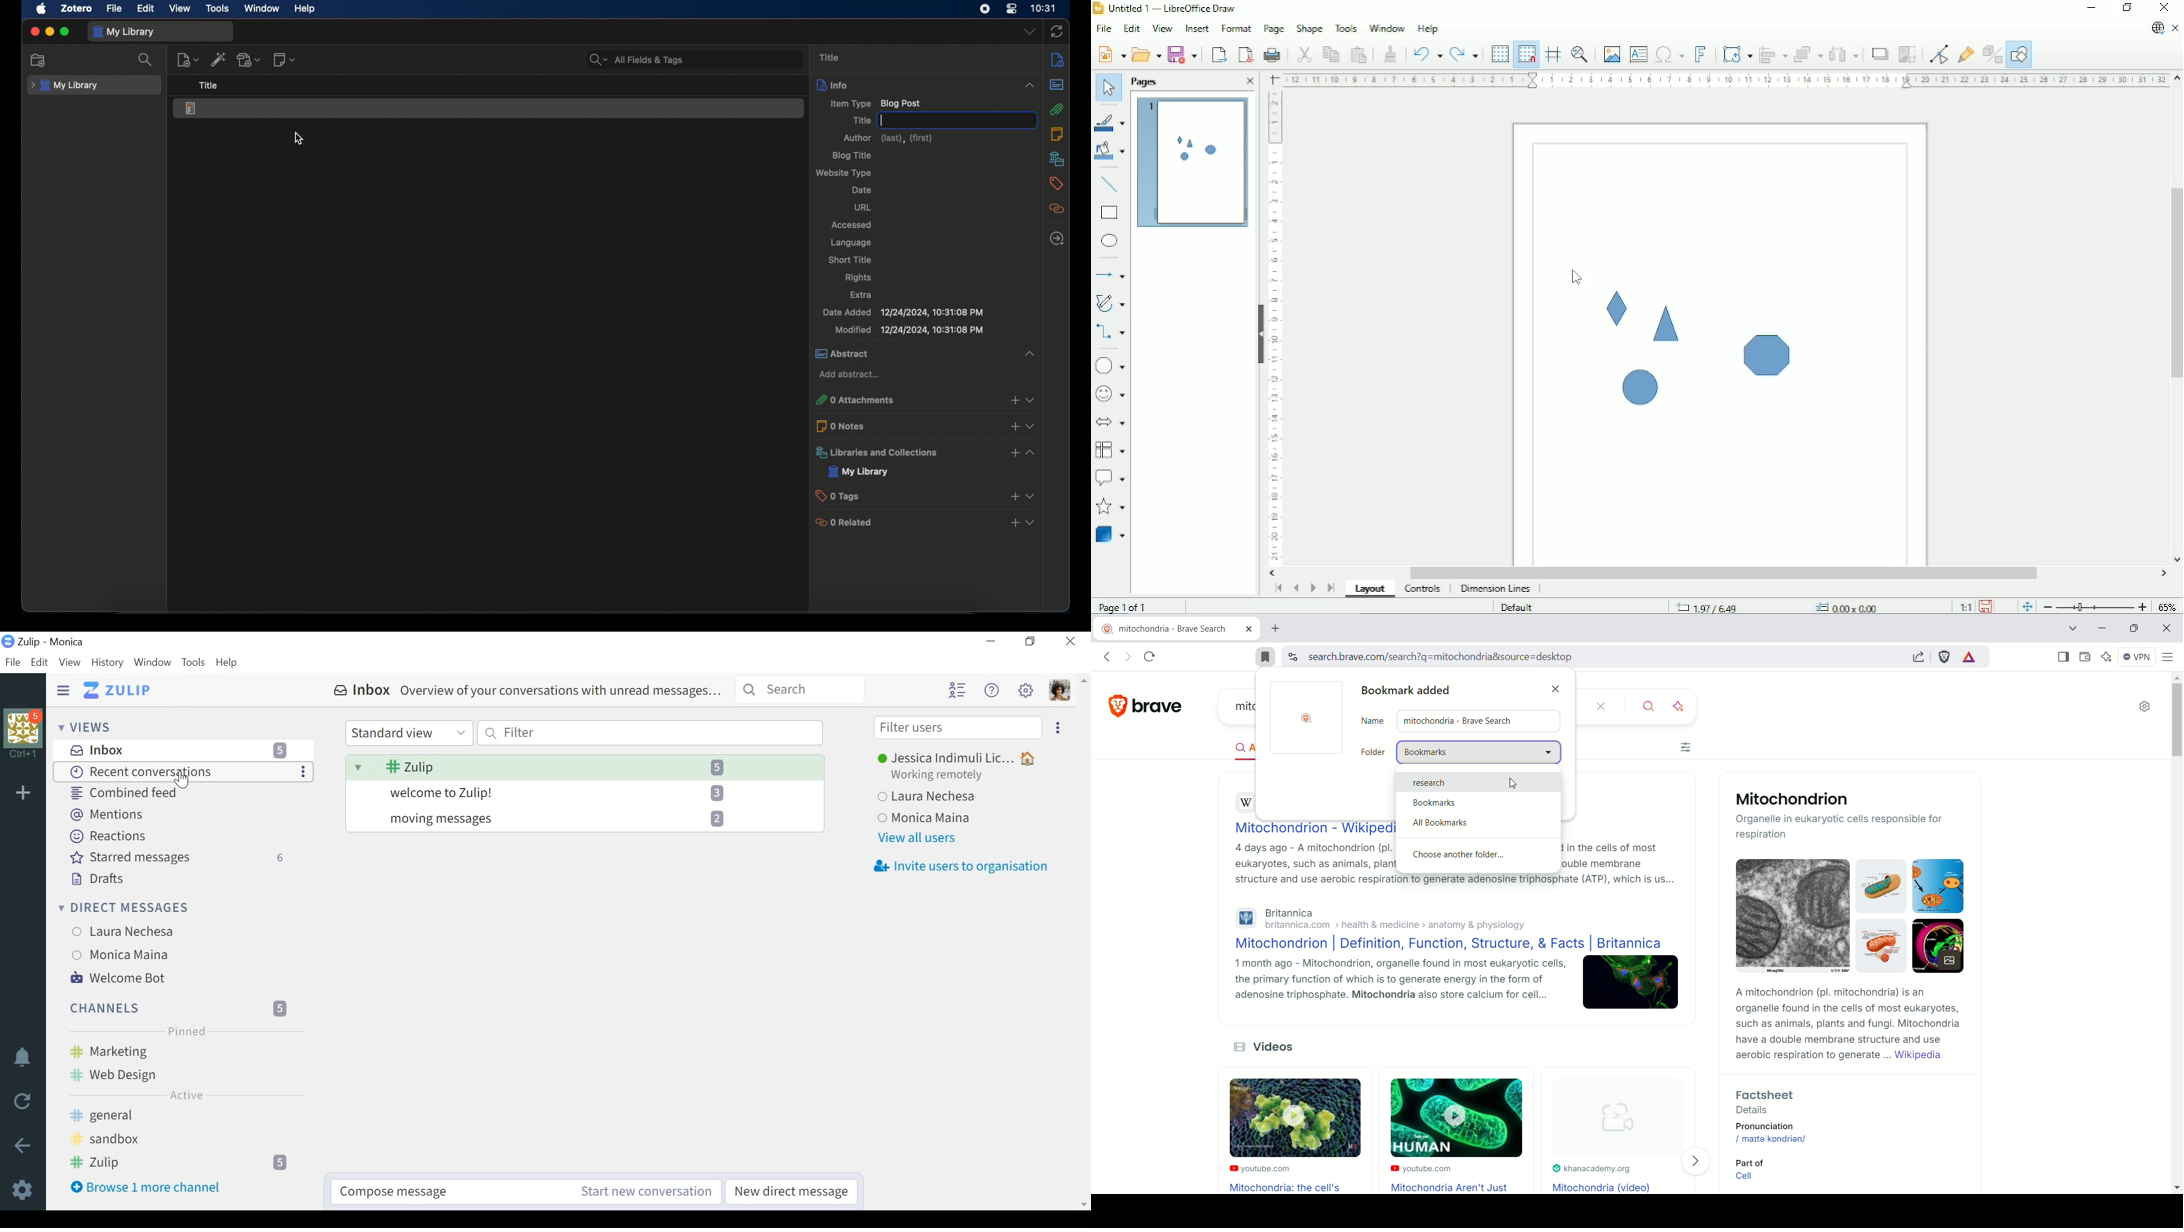 The height and width of the screenshot is (1232, 2184). I want to click on cursor, so click(298, 138).